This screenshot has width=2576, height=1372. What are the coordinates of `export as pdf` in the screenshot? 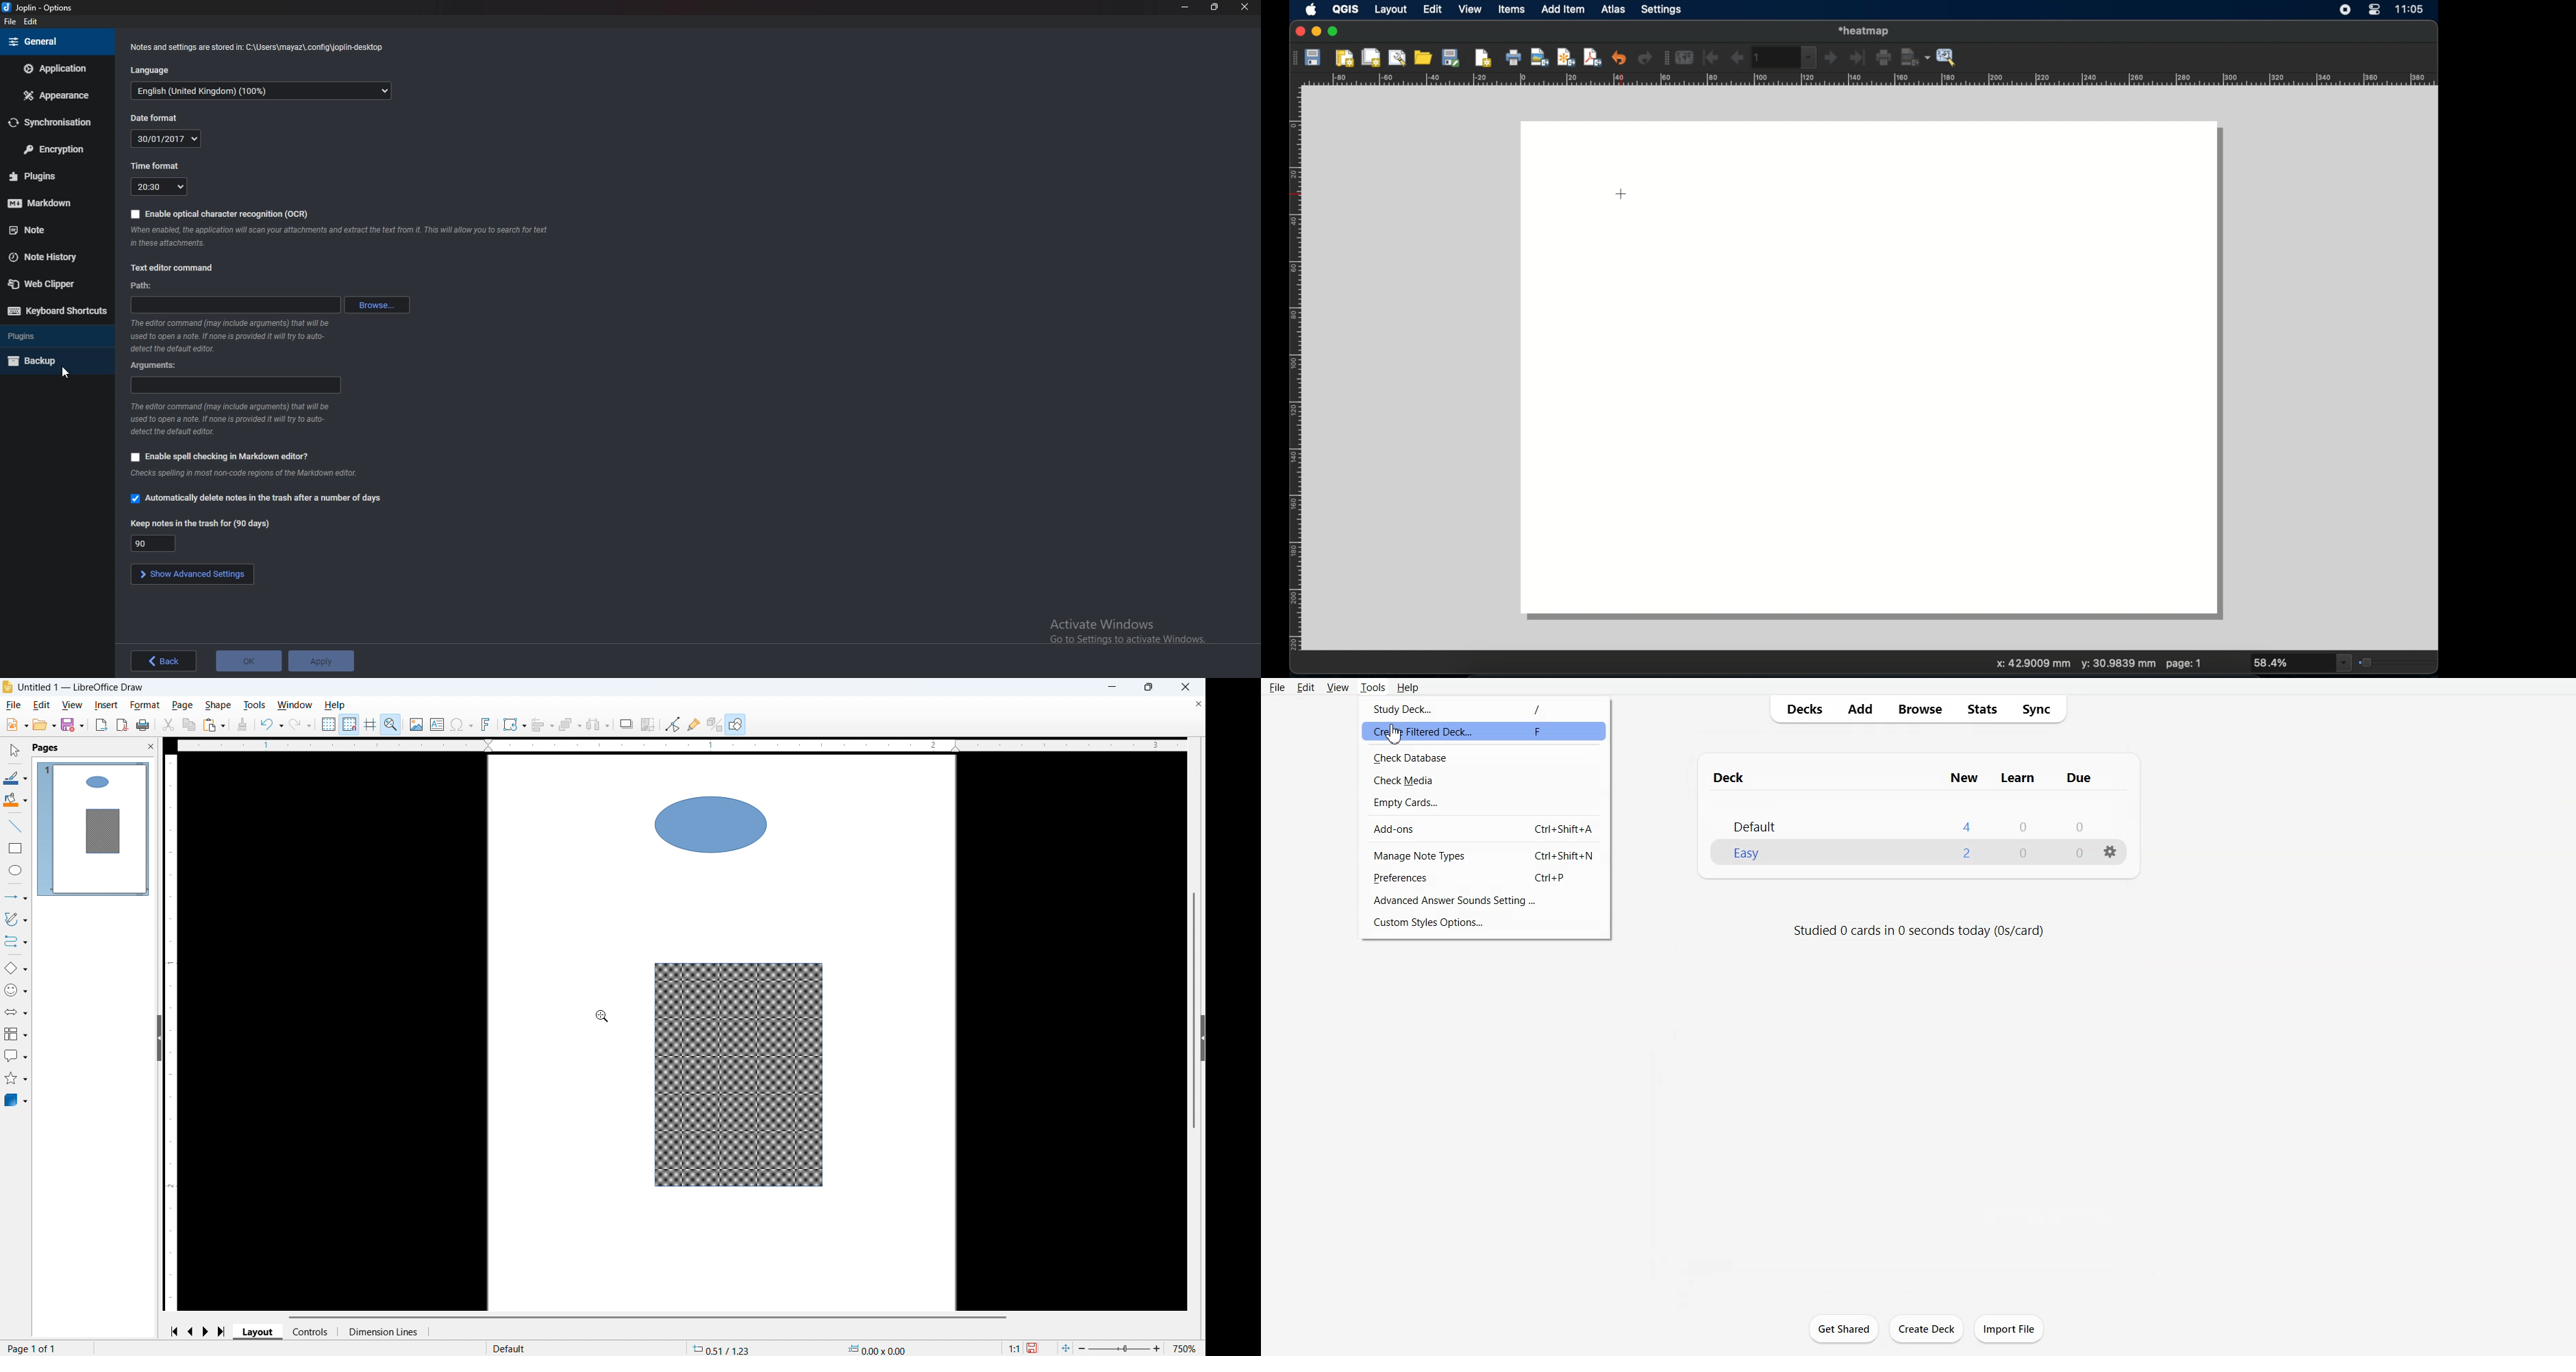 It's located at (1592, 57).